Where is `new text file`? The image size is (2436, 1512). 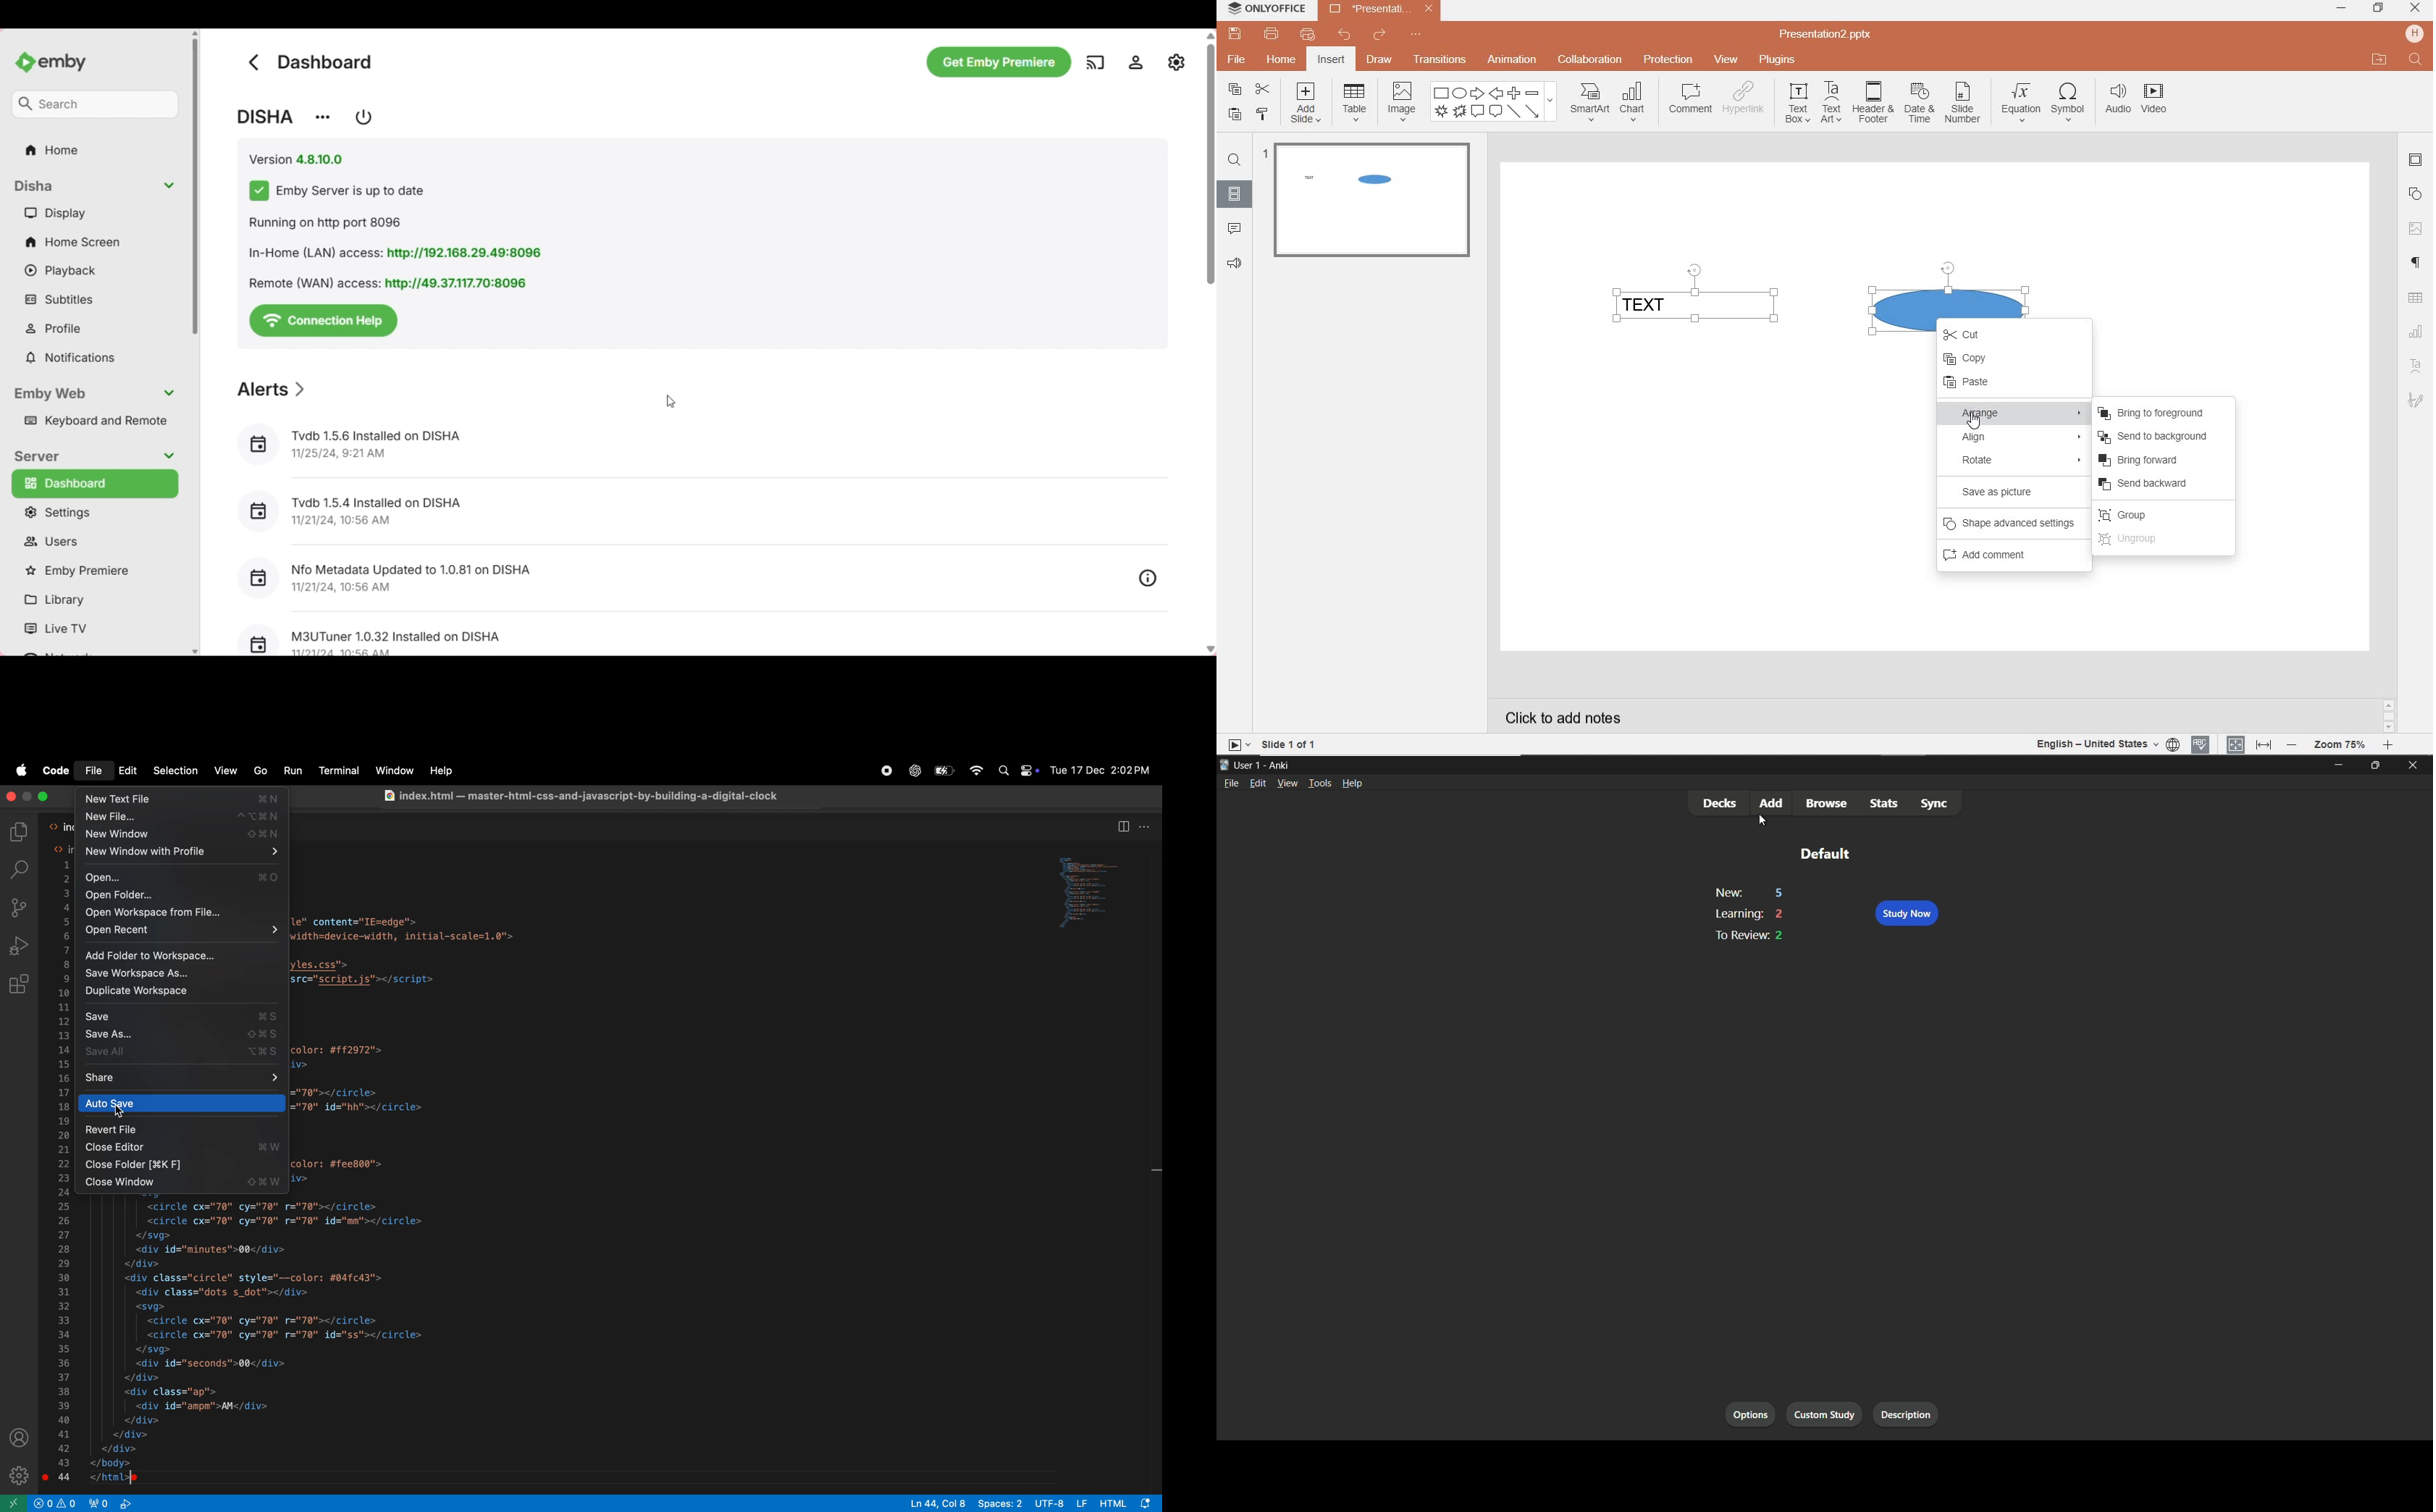
new text file is located at coordinates (183, 800).